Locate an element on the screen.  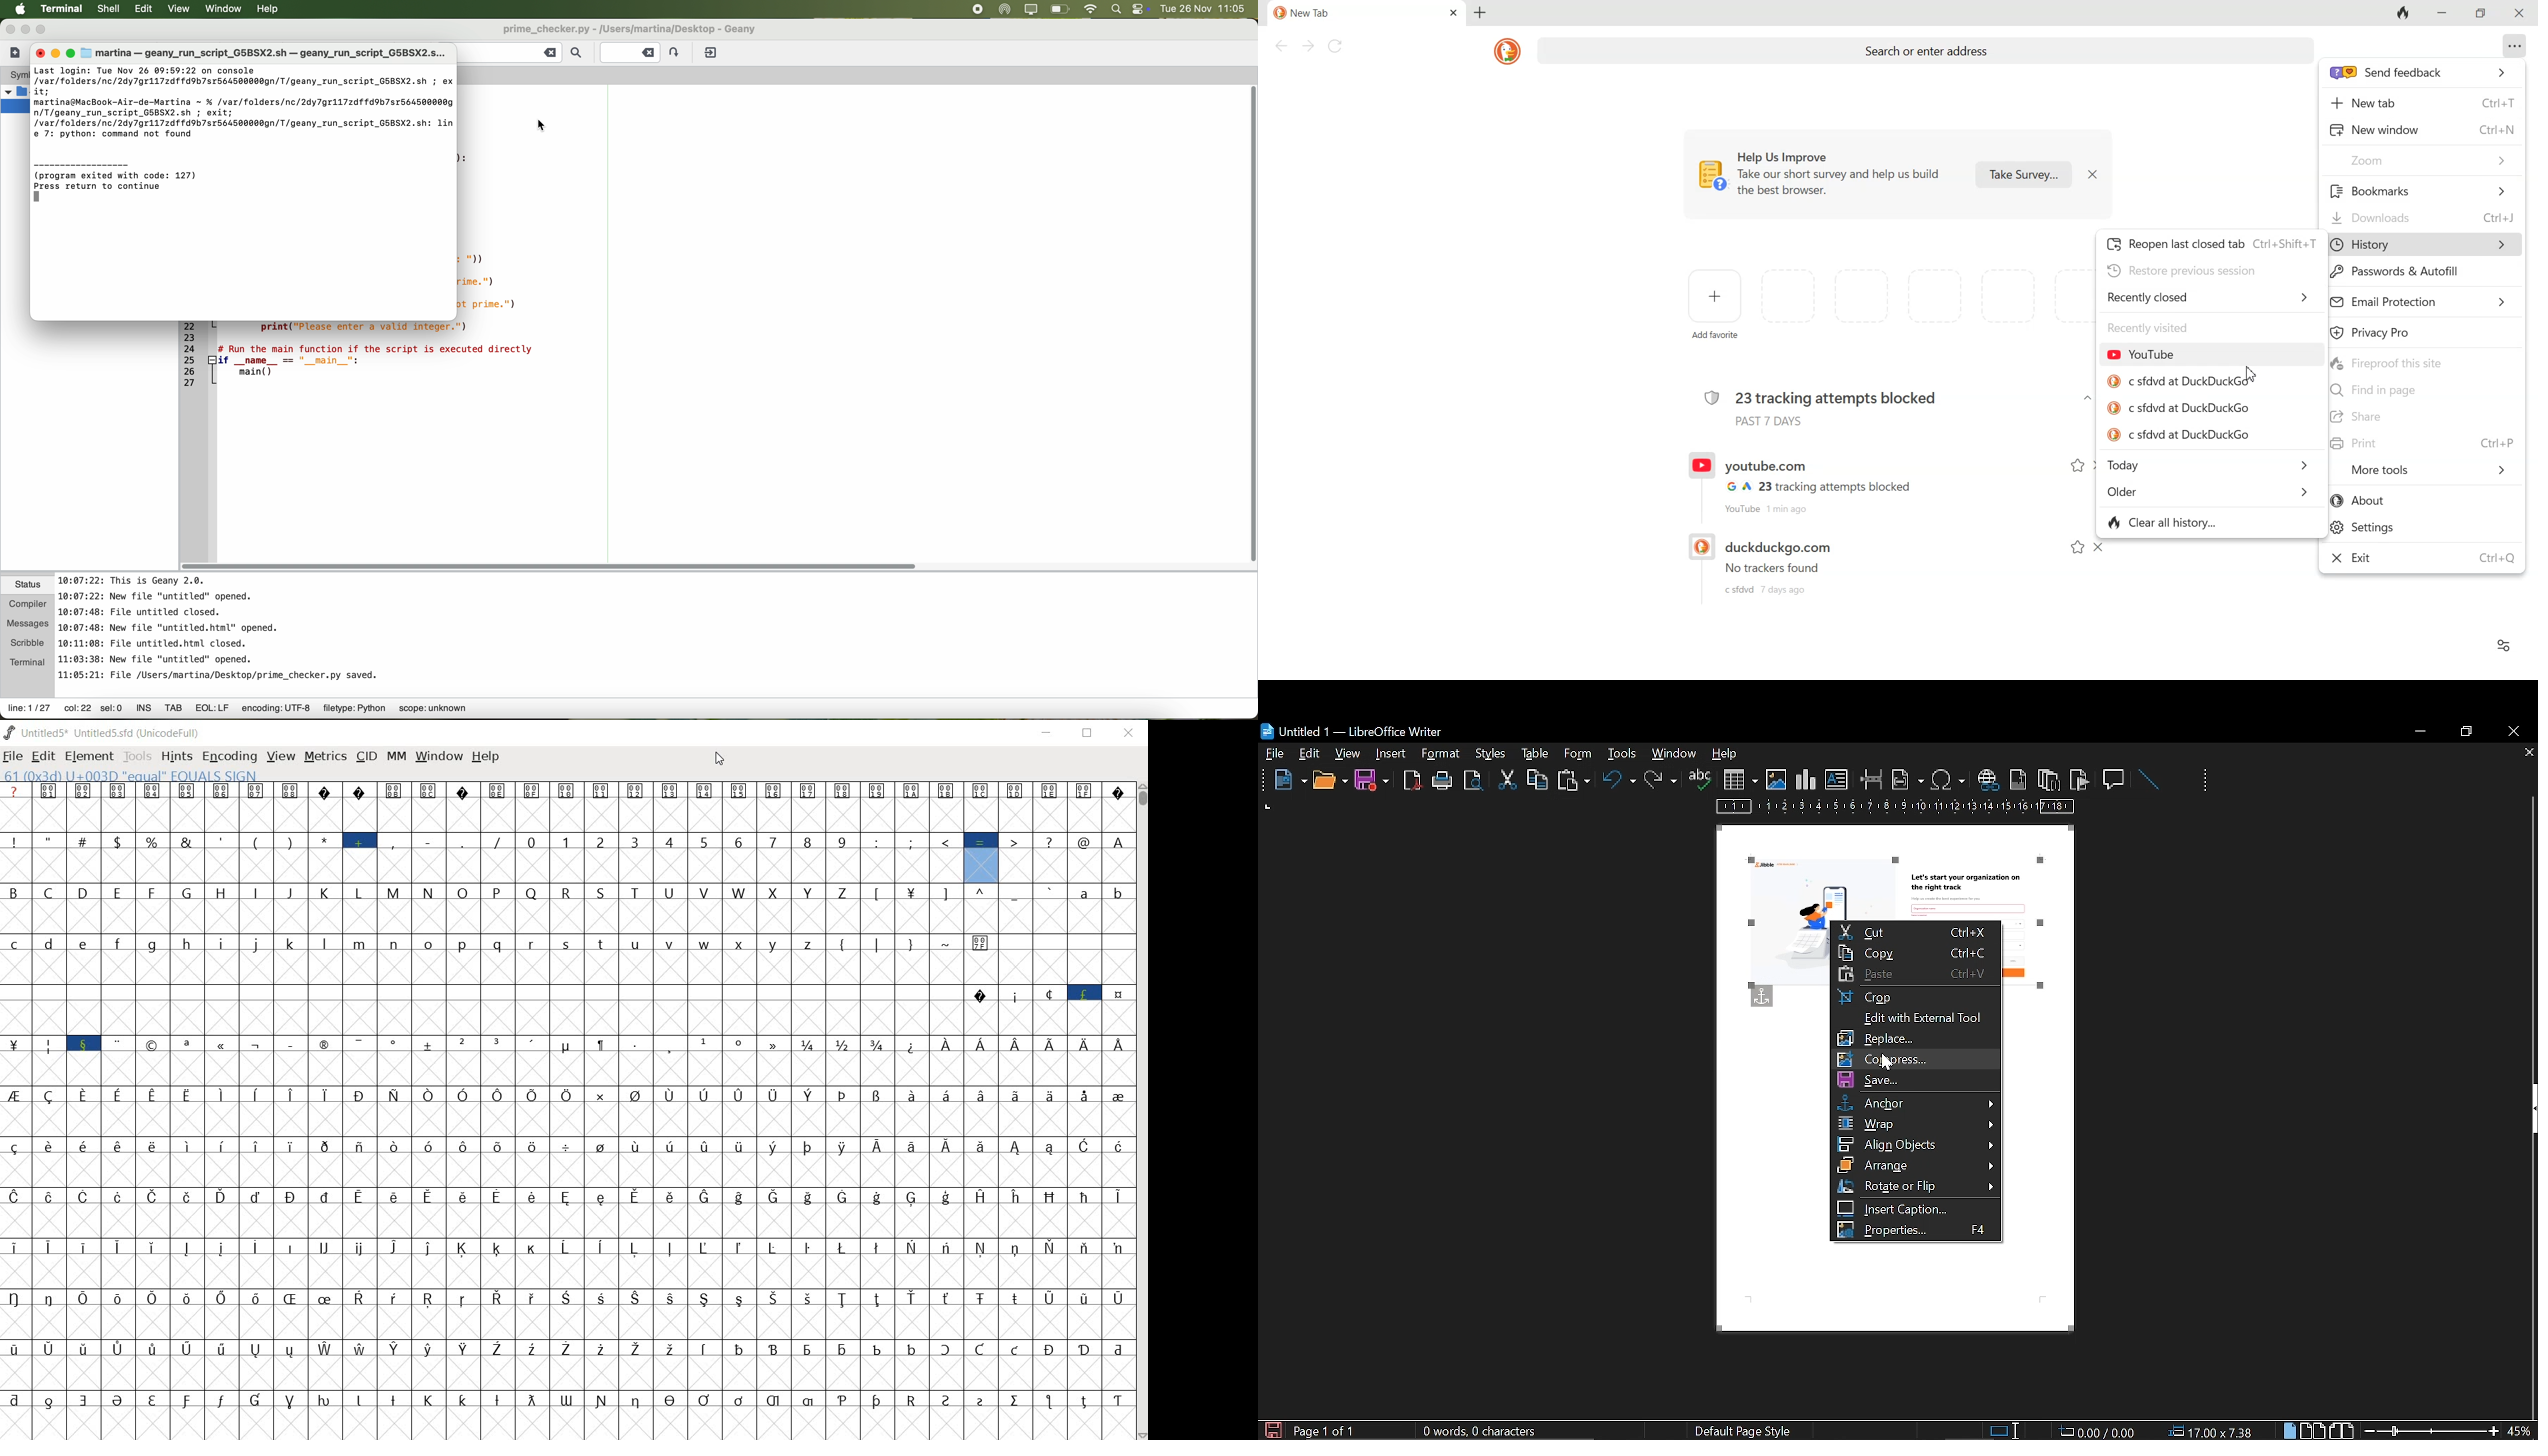
Terminal is located at coordinates (62, 9).